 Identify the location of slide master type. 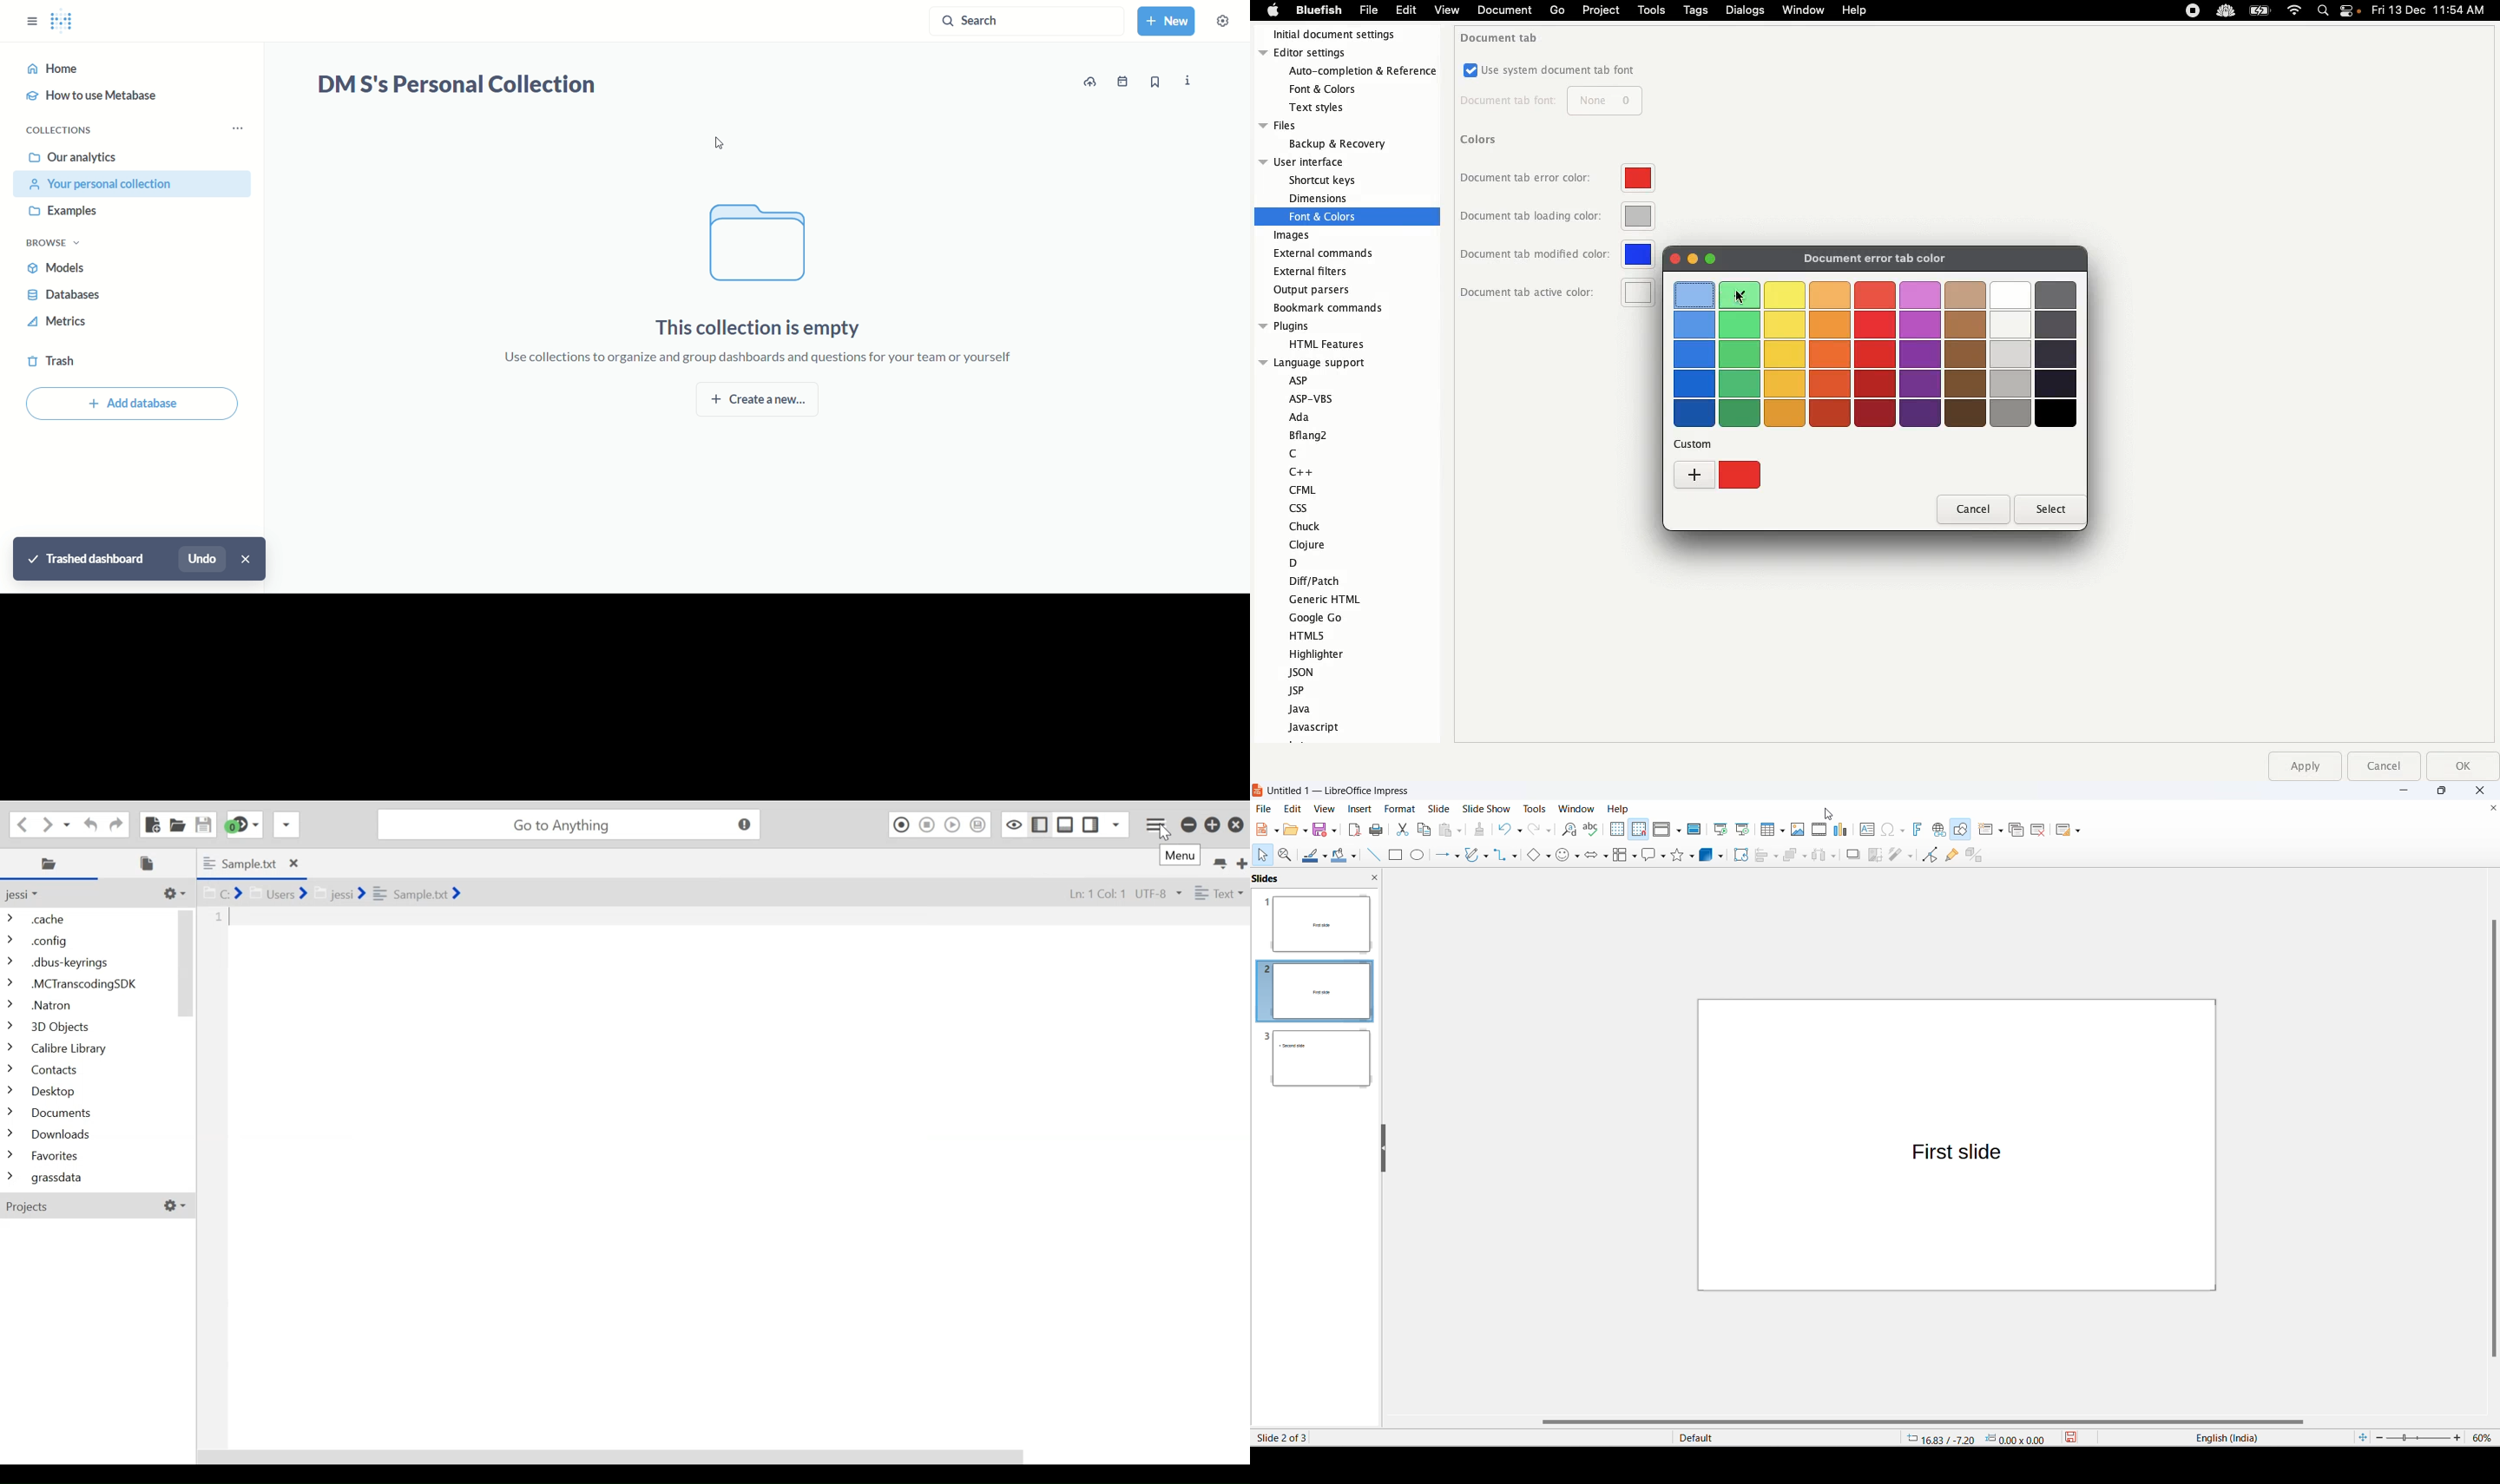
(1778, 1438).